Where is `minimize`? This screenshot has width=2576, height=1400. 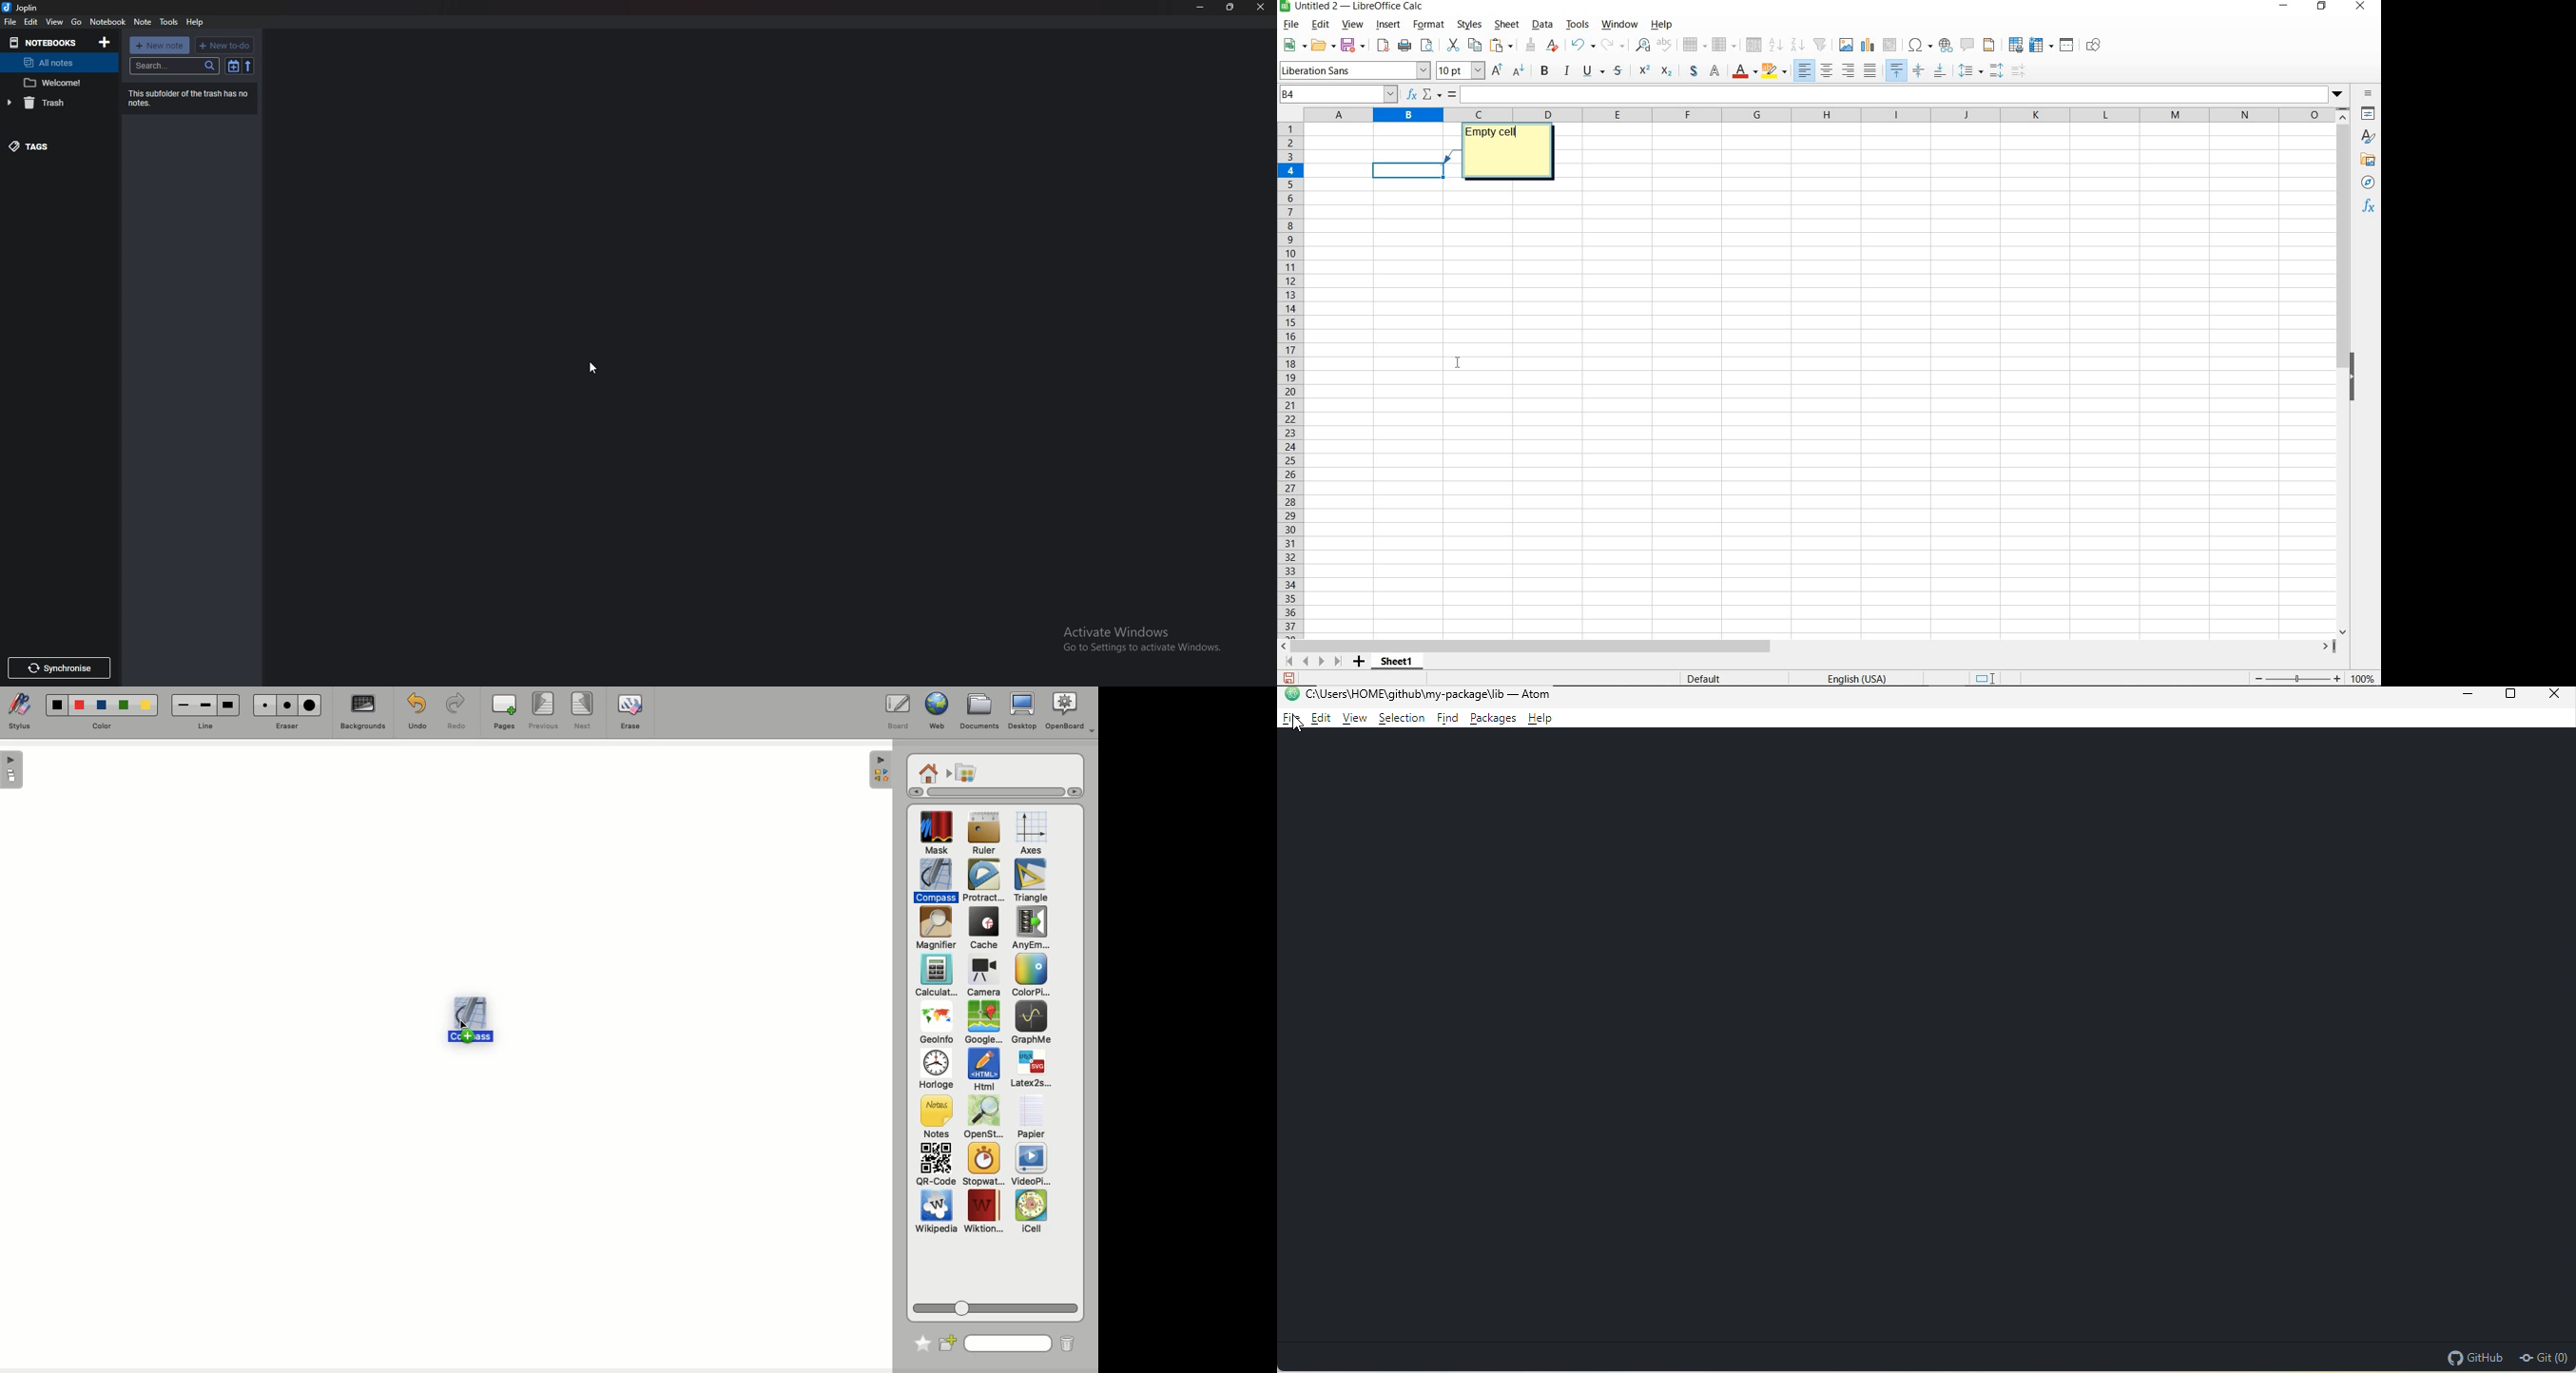
minimize is located at coordinates (2285, 7).